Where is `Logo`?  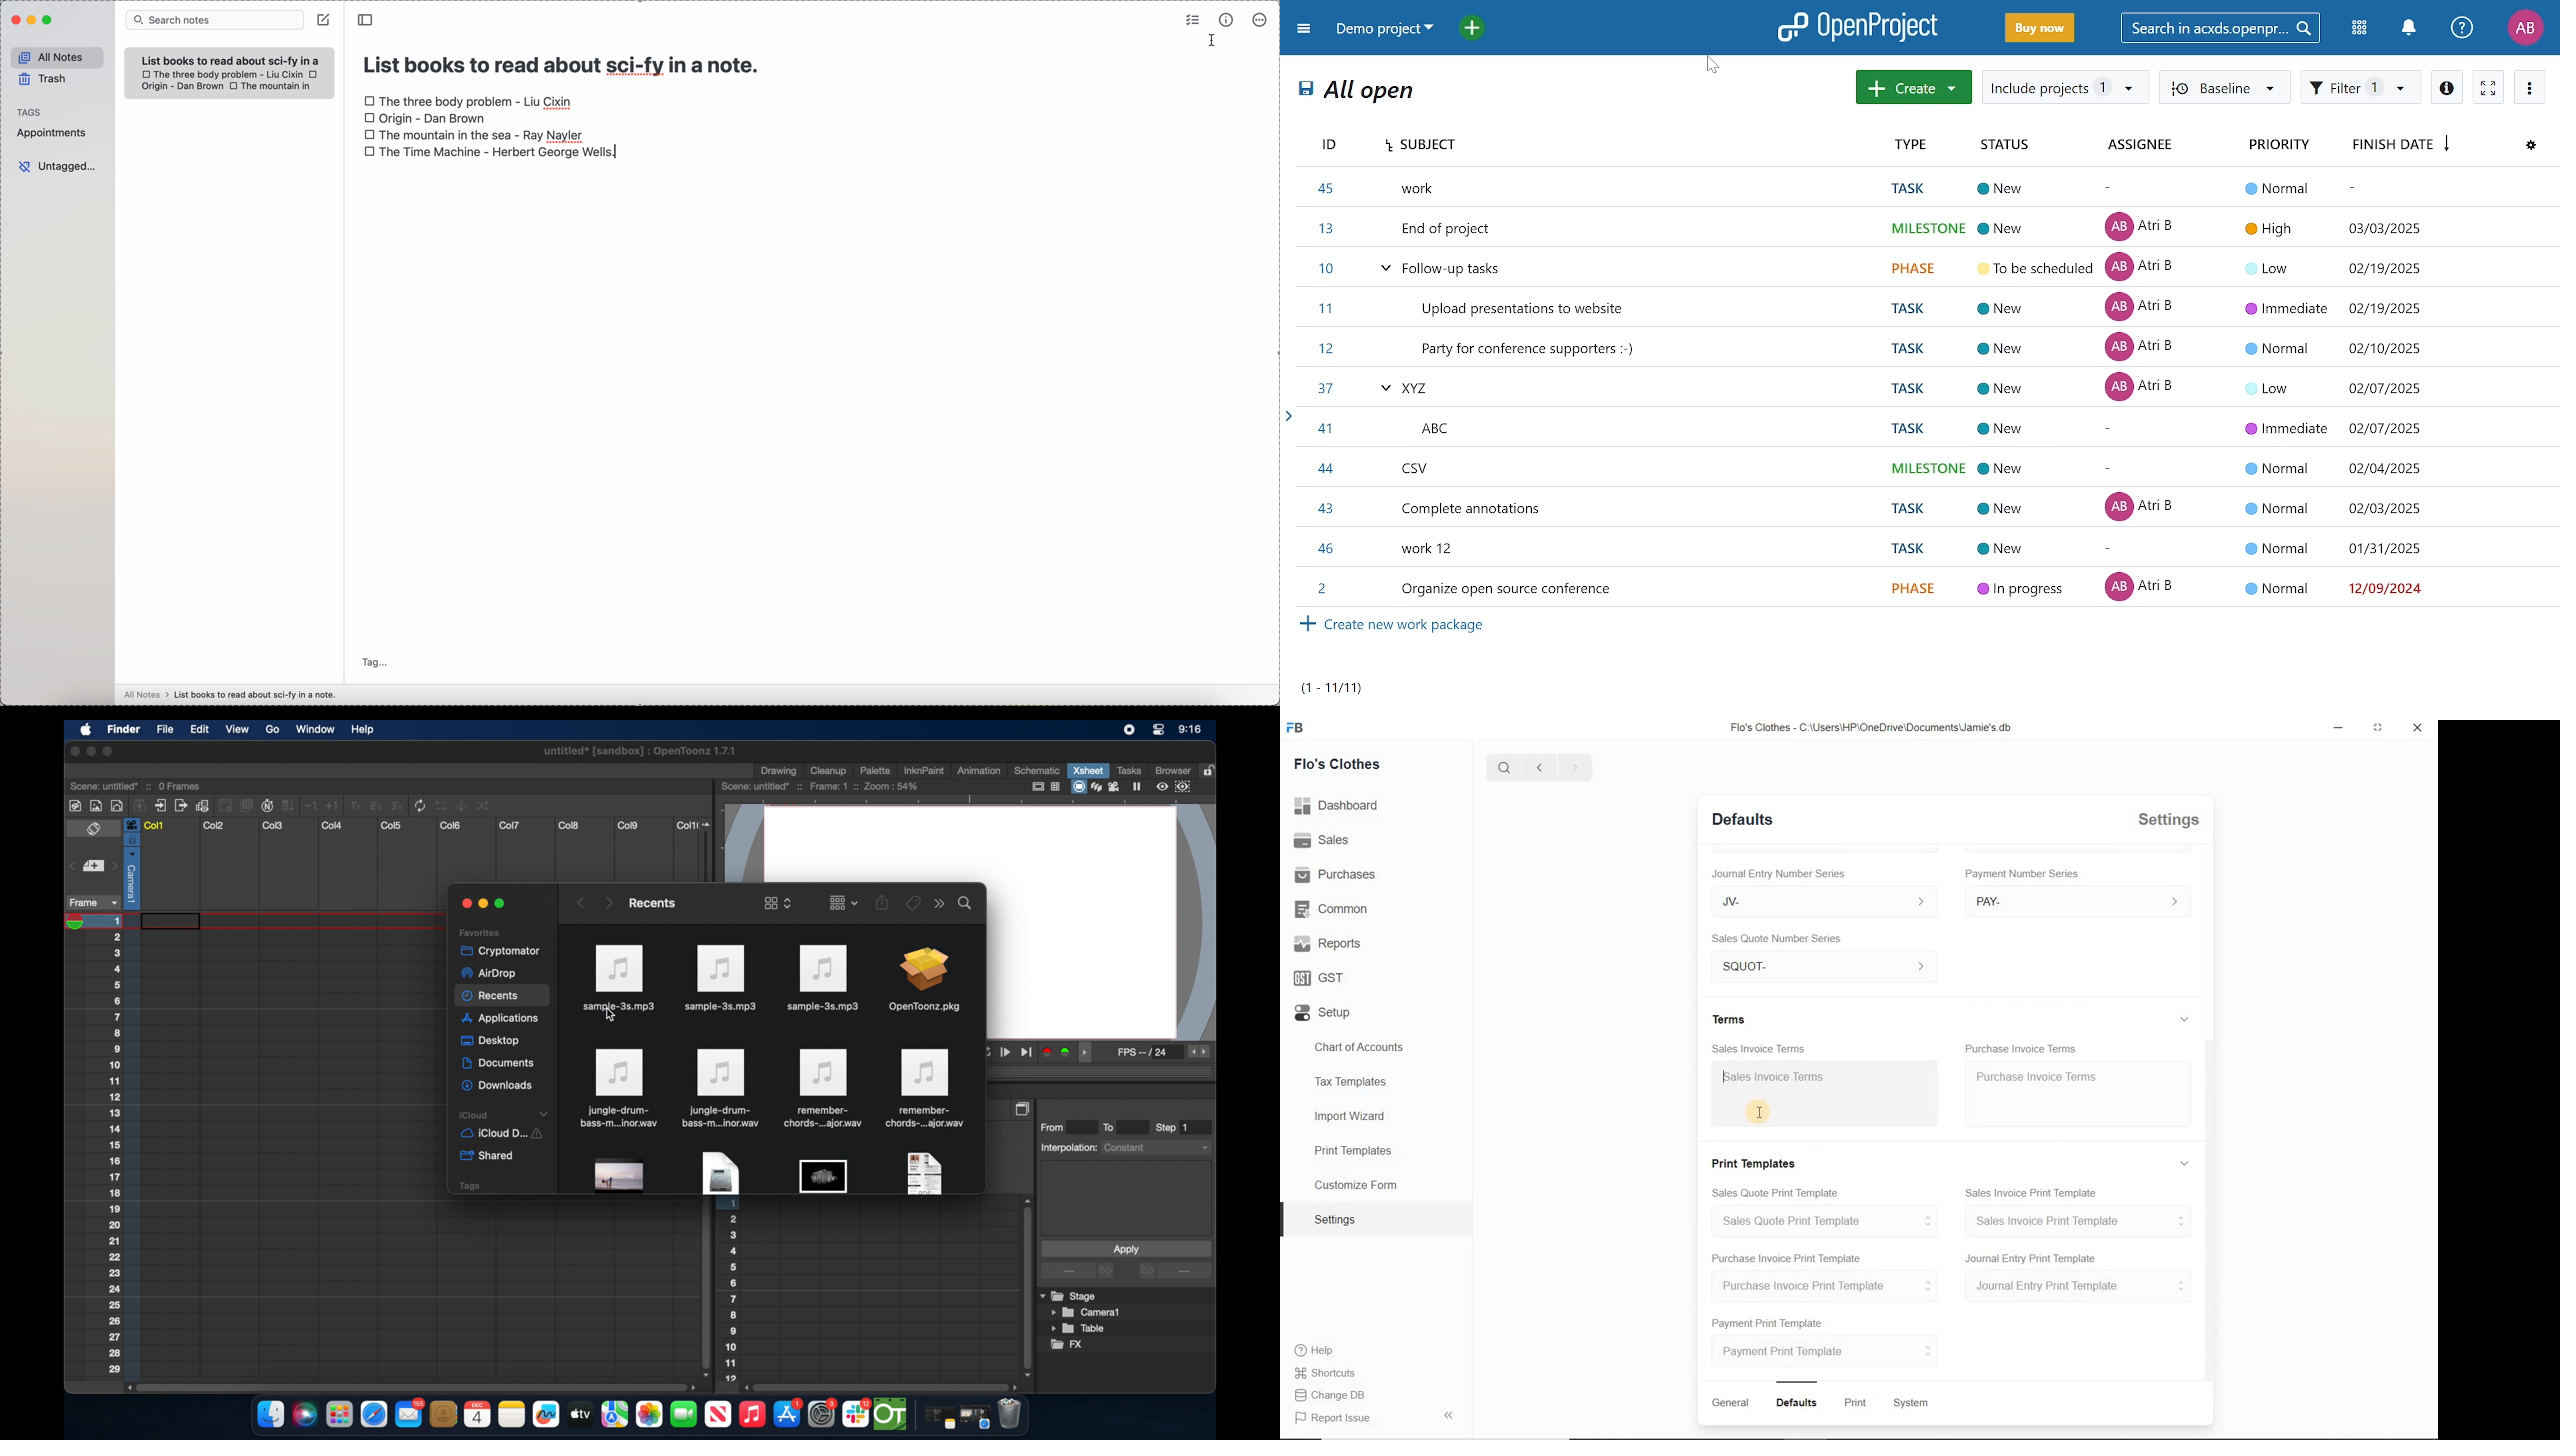
Logo is located at coordinates (1297, 728).